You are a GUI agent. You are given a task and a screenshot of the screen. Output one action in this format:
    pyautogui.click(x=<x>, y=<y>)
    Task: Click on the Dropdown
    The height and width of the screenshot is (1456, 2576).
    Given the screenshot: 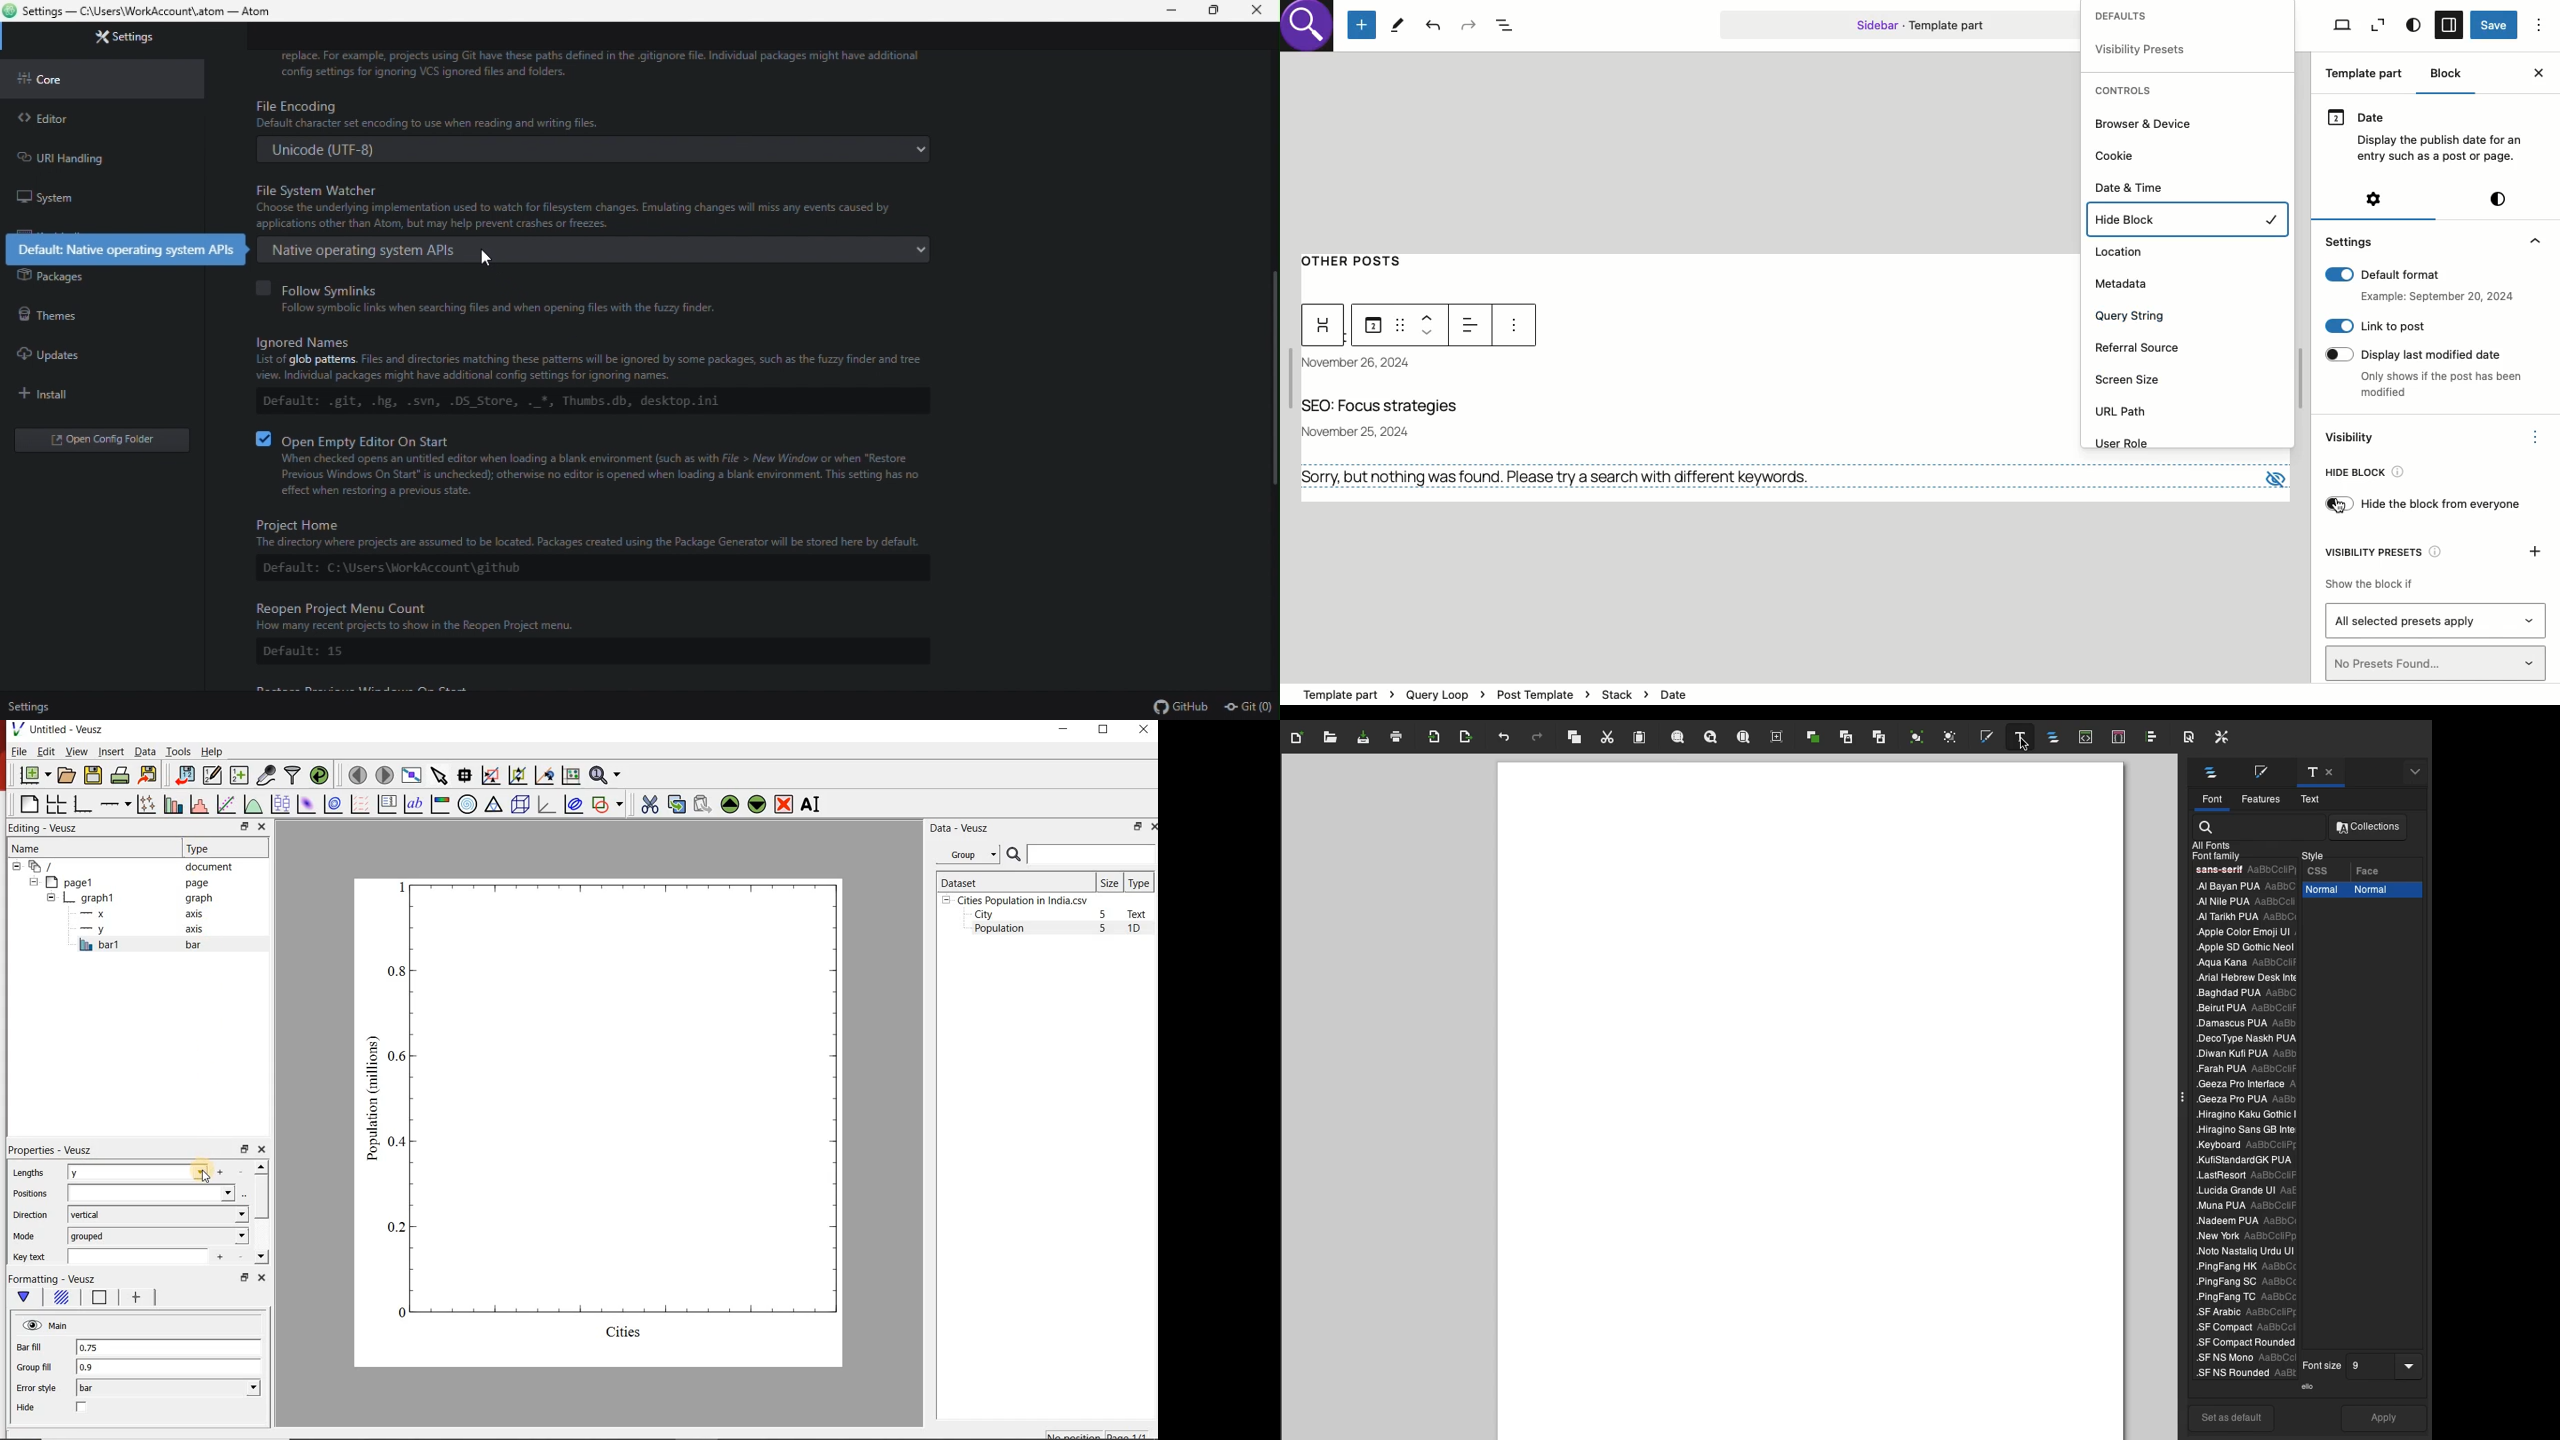 What is the action you would take?
    pyautogui.click(x=2412, y=1362)
    